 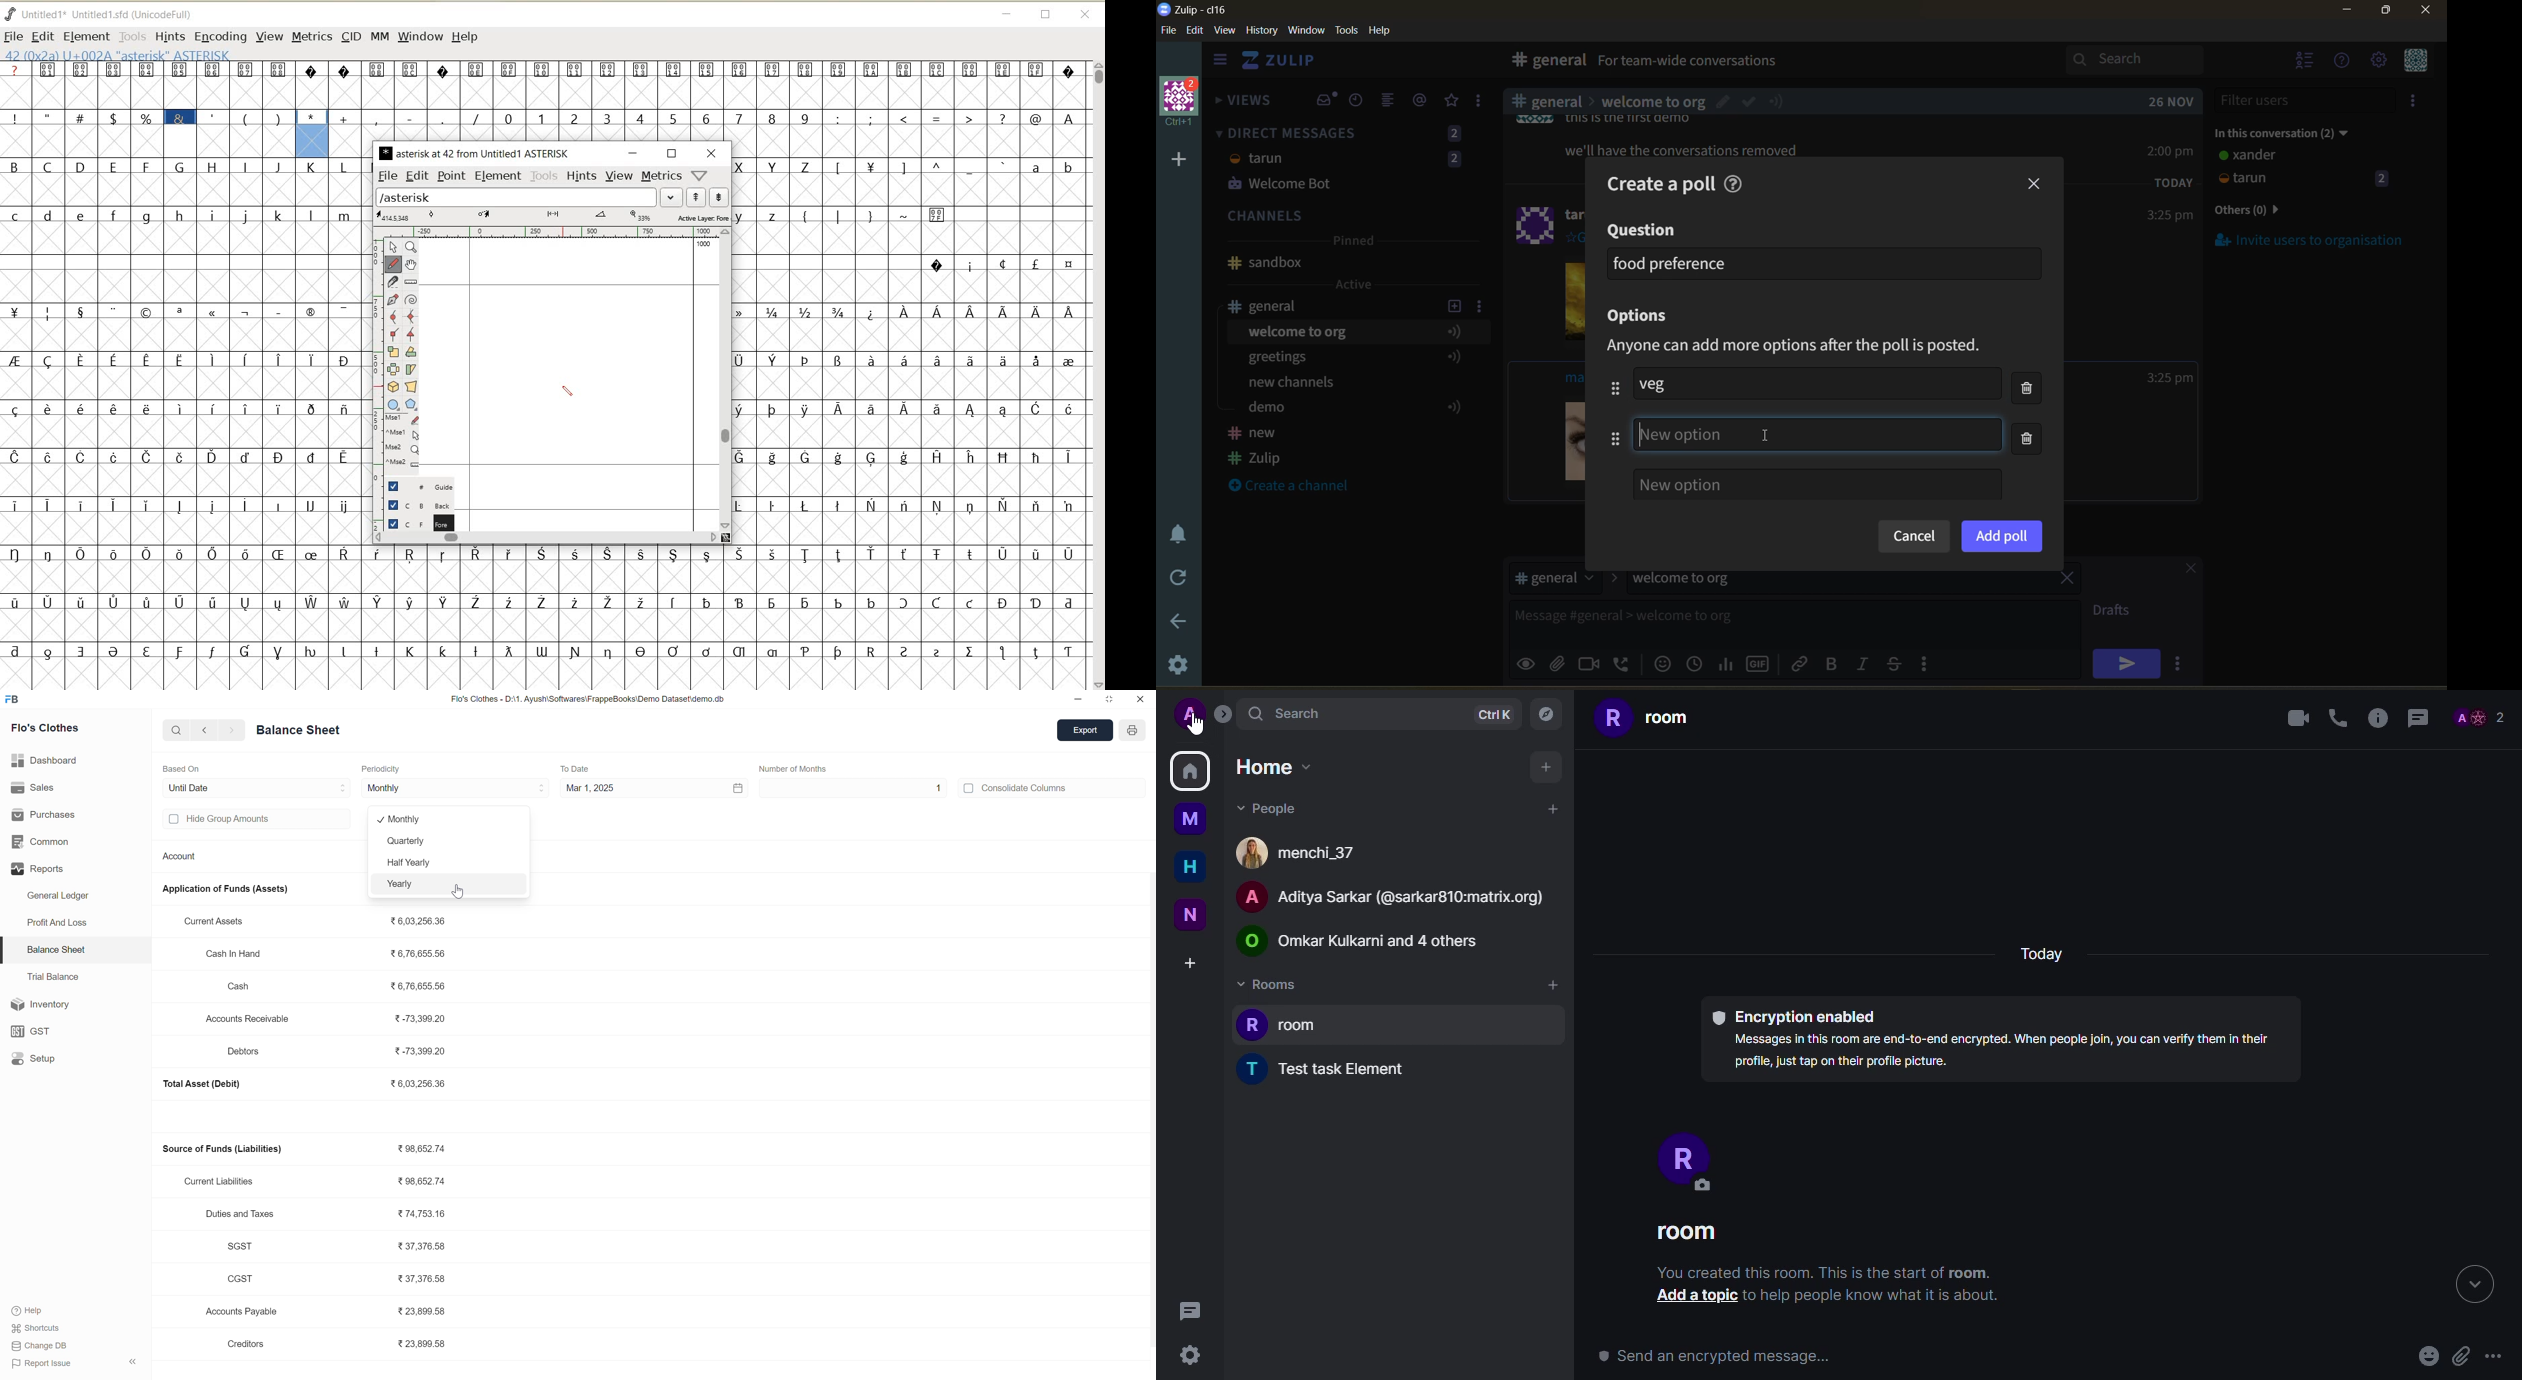 I want to click on enable do not disturb, so click(x=1175, y=532).